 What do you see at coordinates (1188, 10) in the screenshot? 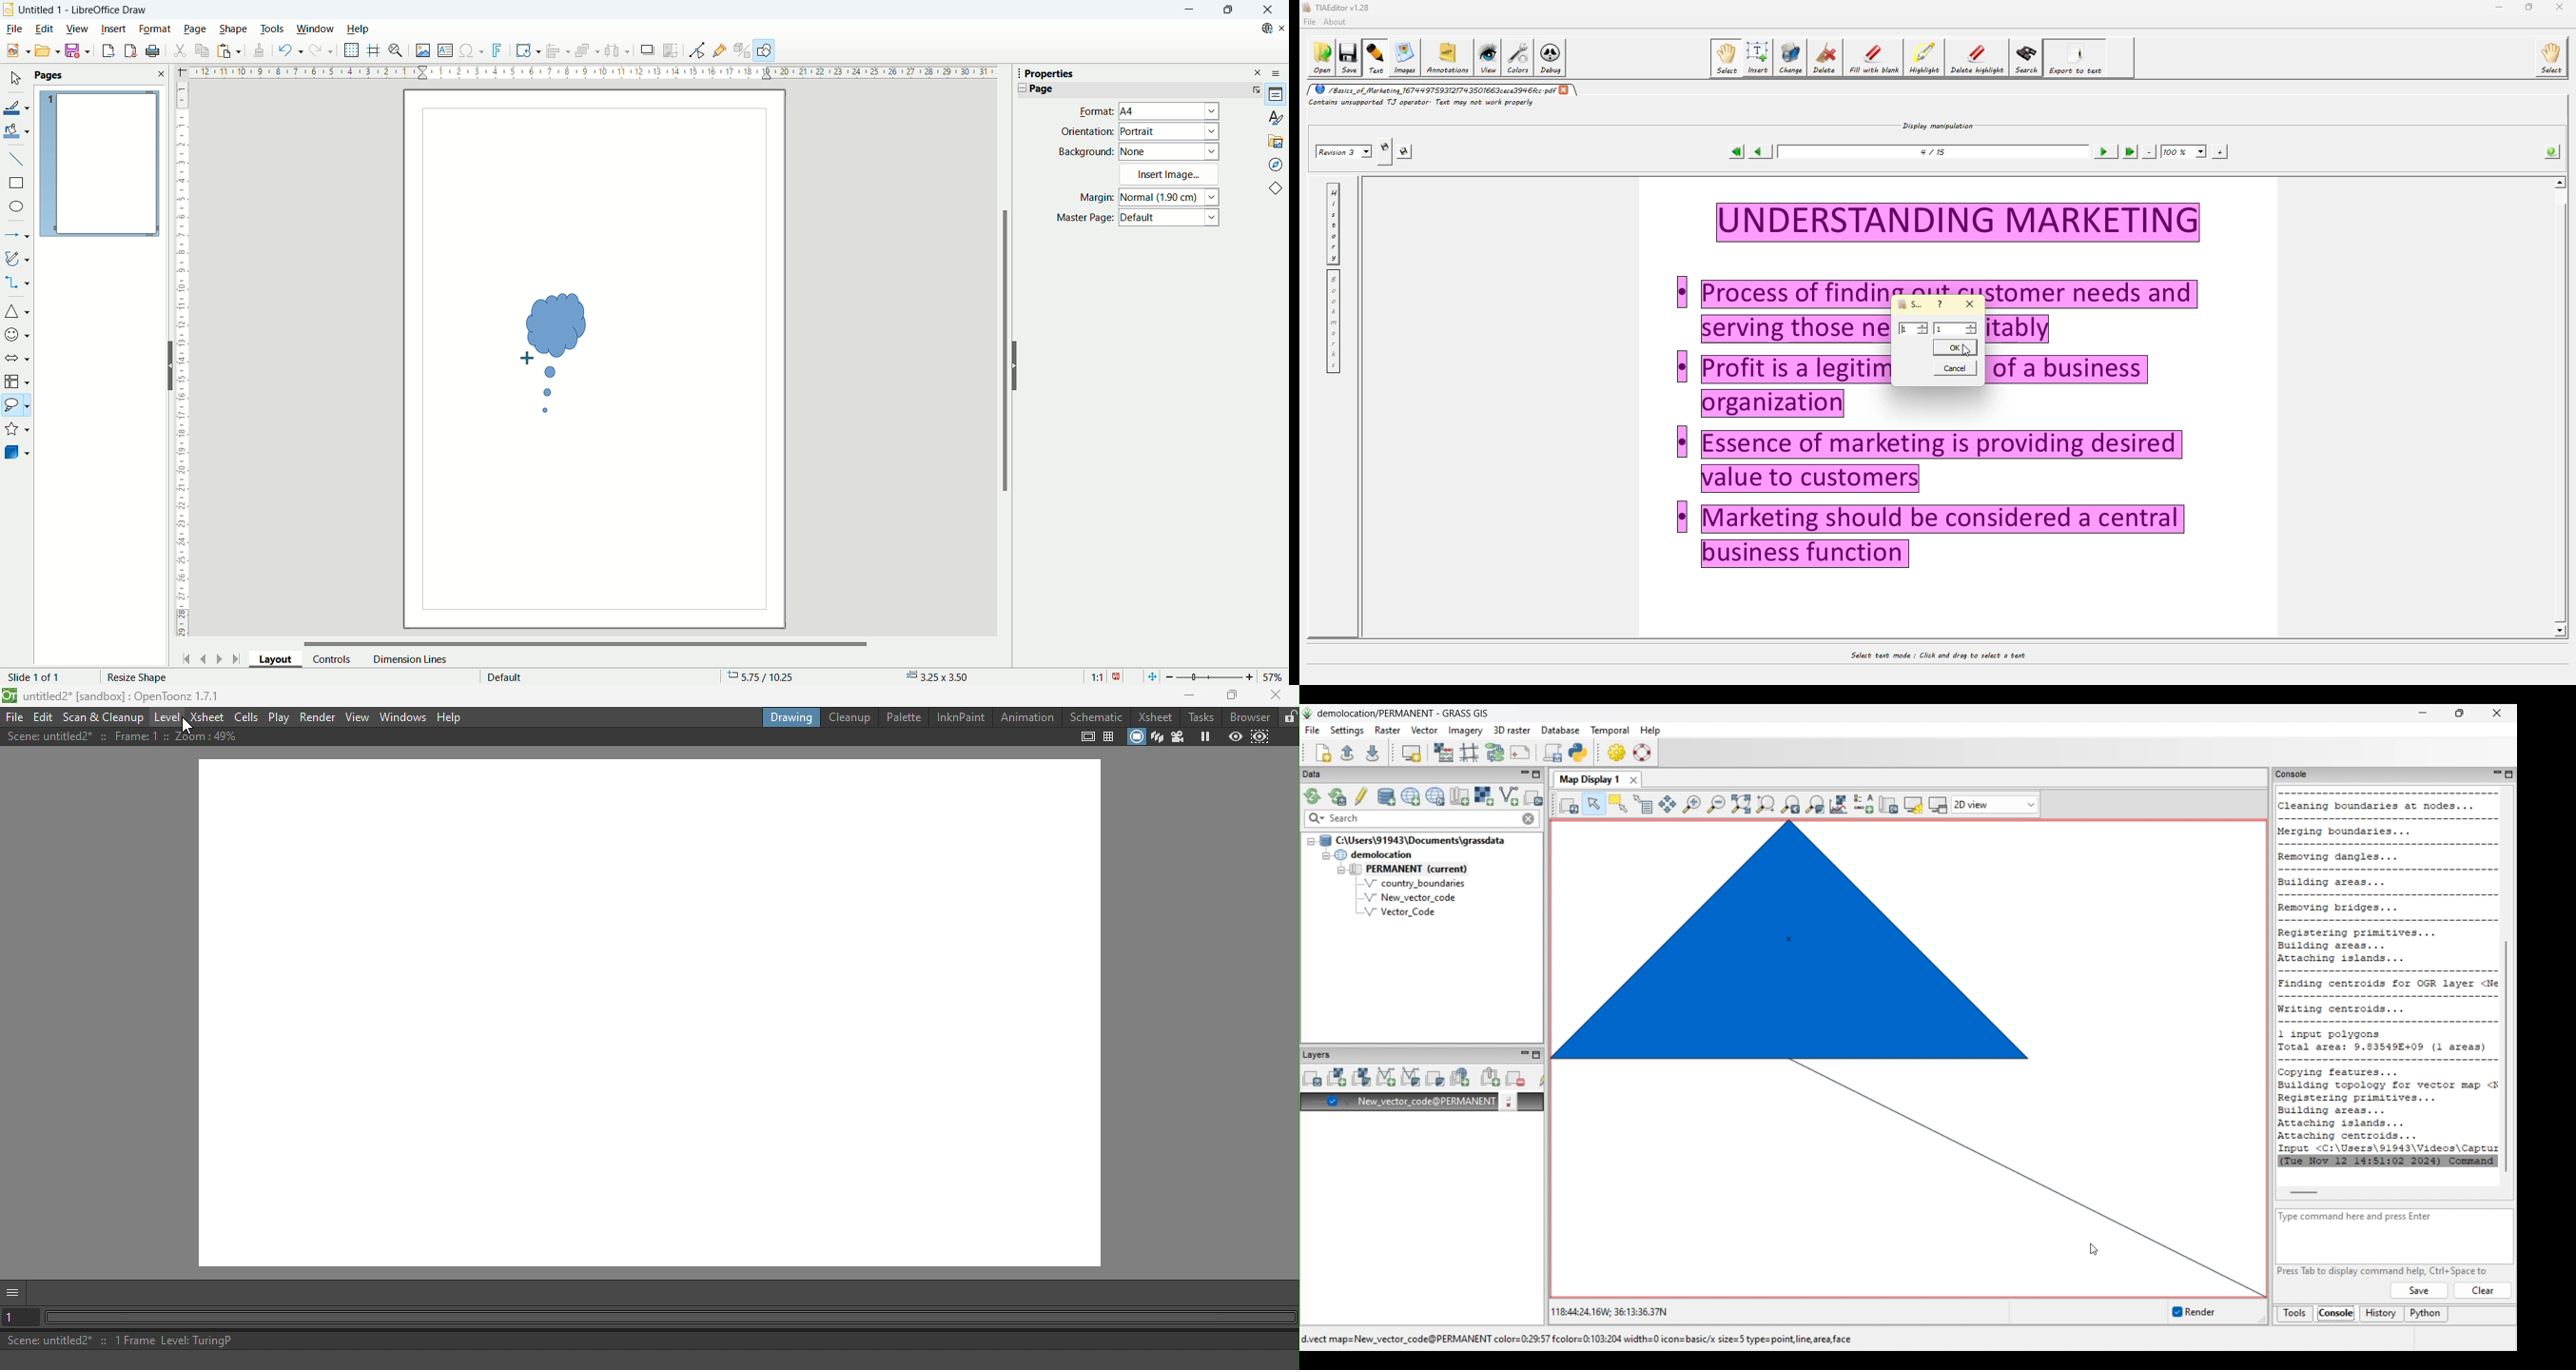
I see `minimize` at bounding box center [1188, 10].